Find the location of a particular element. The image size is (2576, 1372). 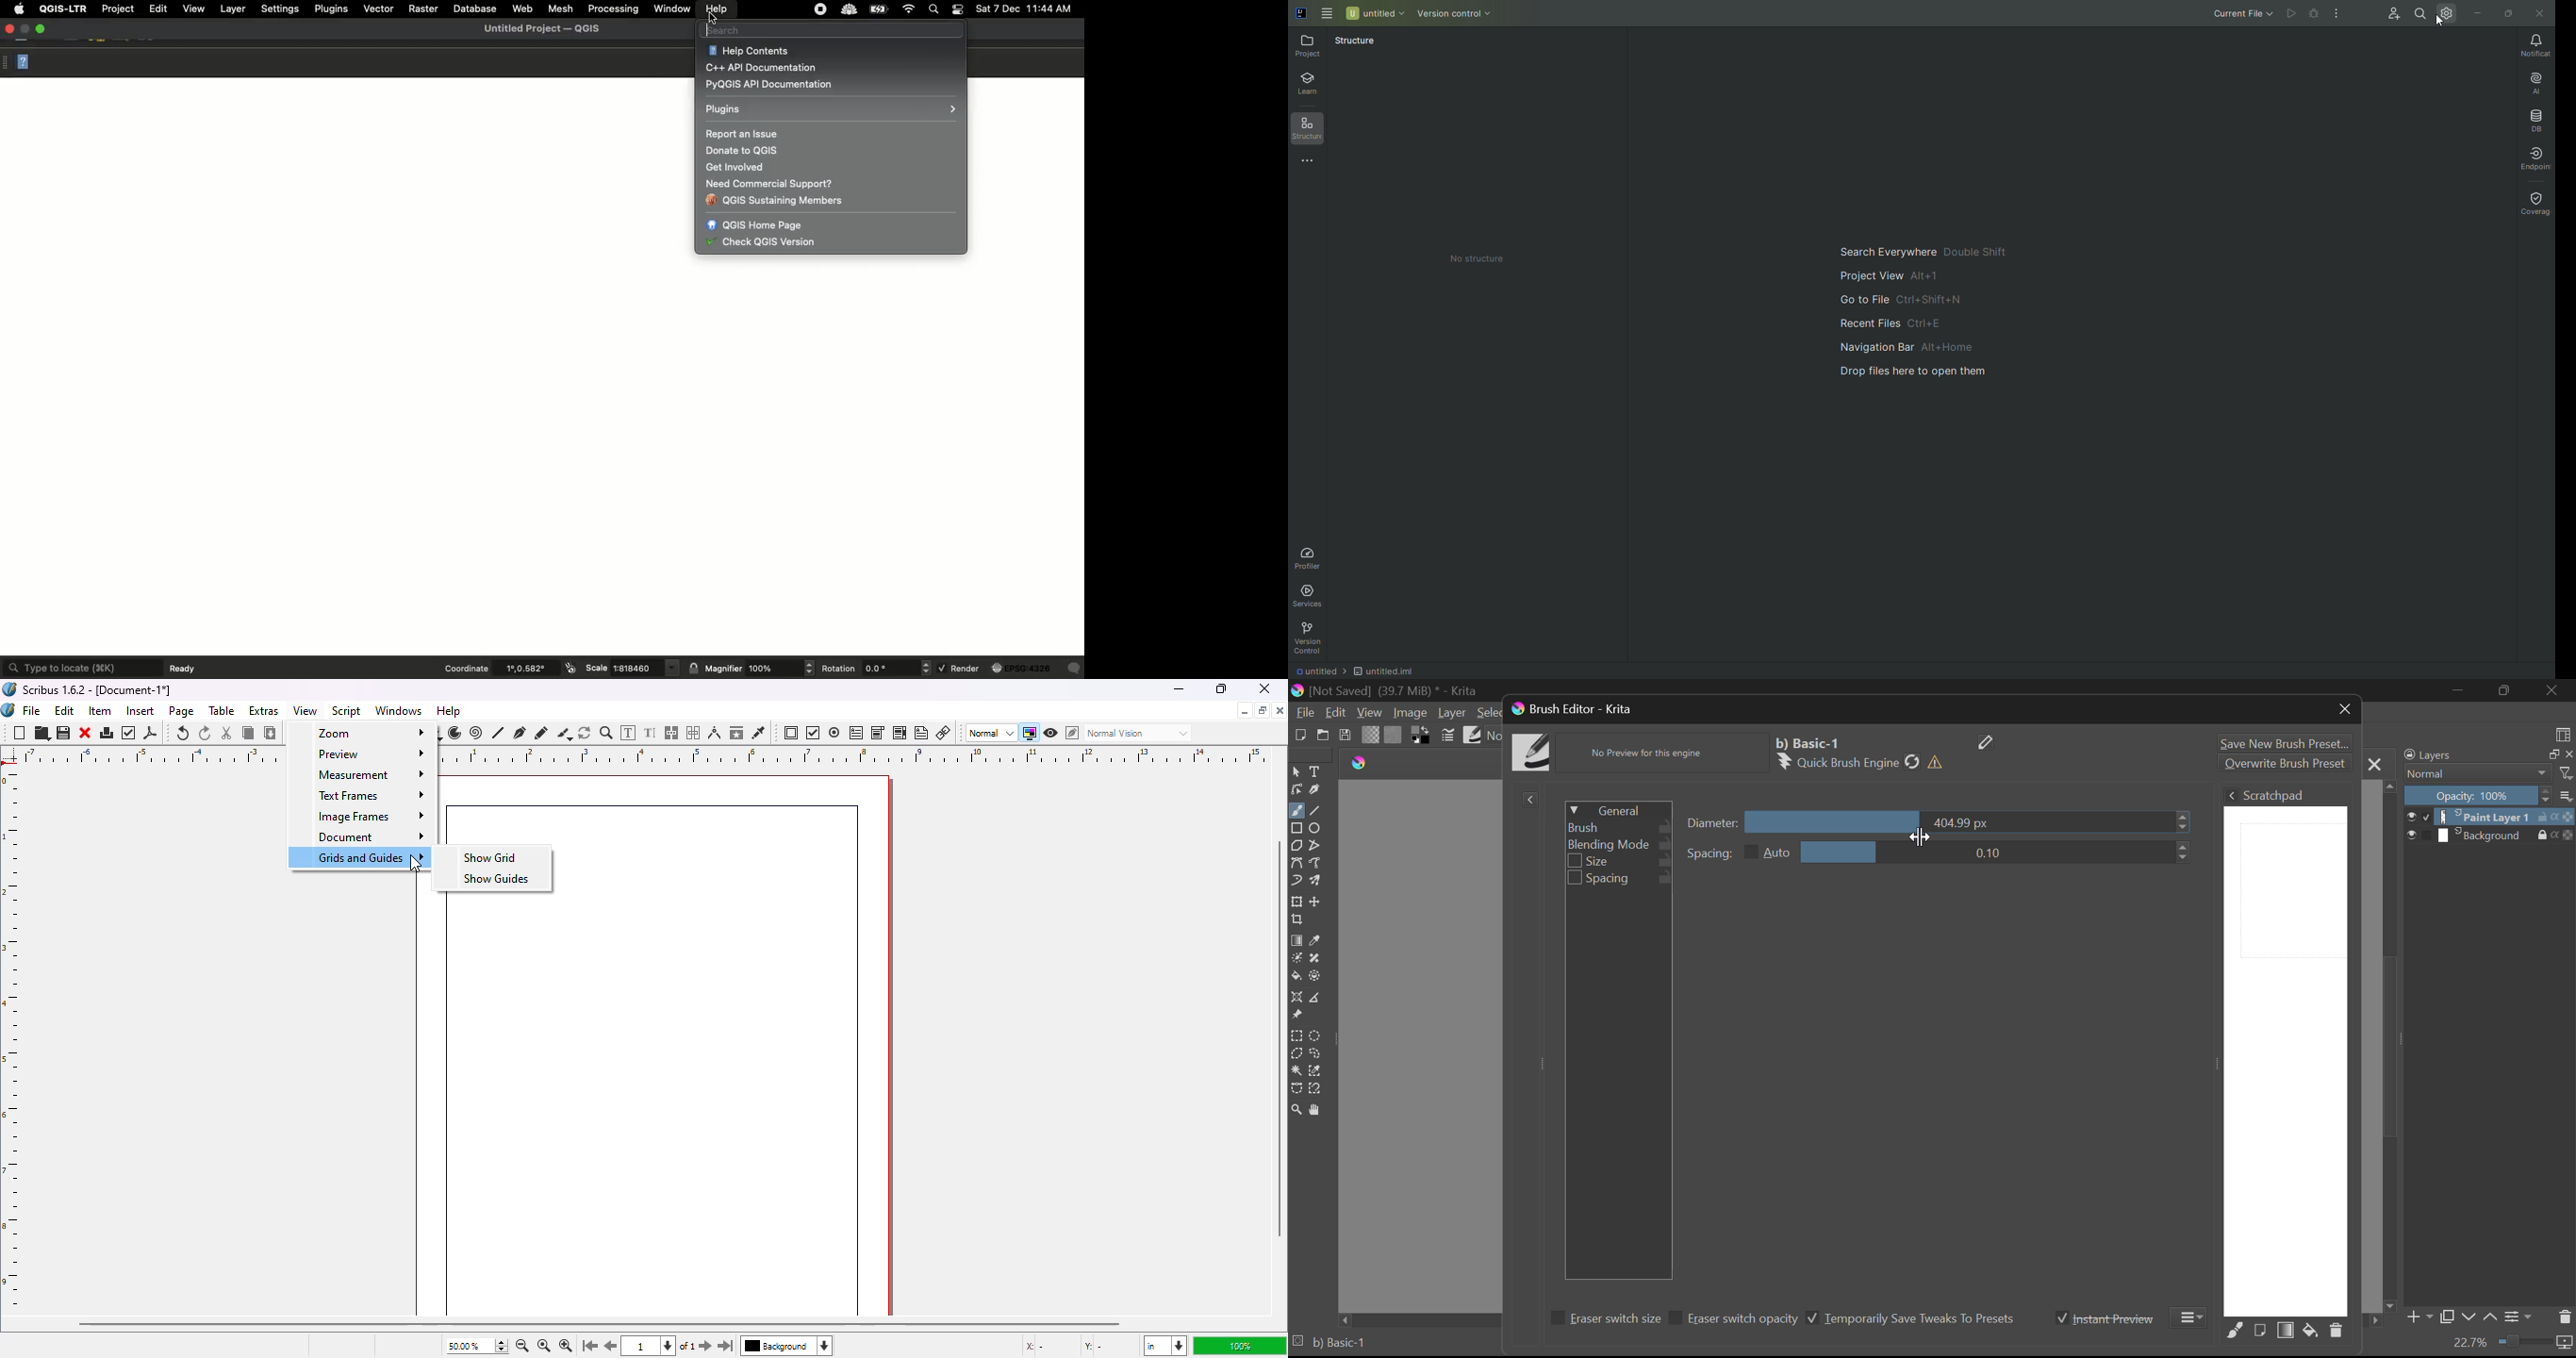

QGIS is located at coordinates (761, 244).